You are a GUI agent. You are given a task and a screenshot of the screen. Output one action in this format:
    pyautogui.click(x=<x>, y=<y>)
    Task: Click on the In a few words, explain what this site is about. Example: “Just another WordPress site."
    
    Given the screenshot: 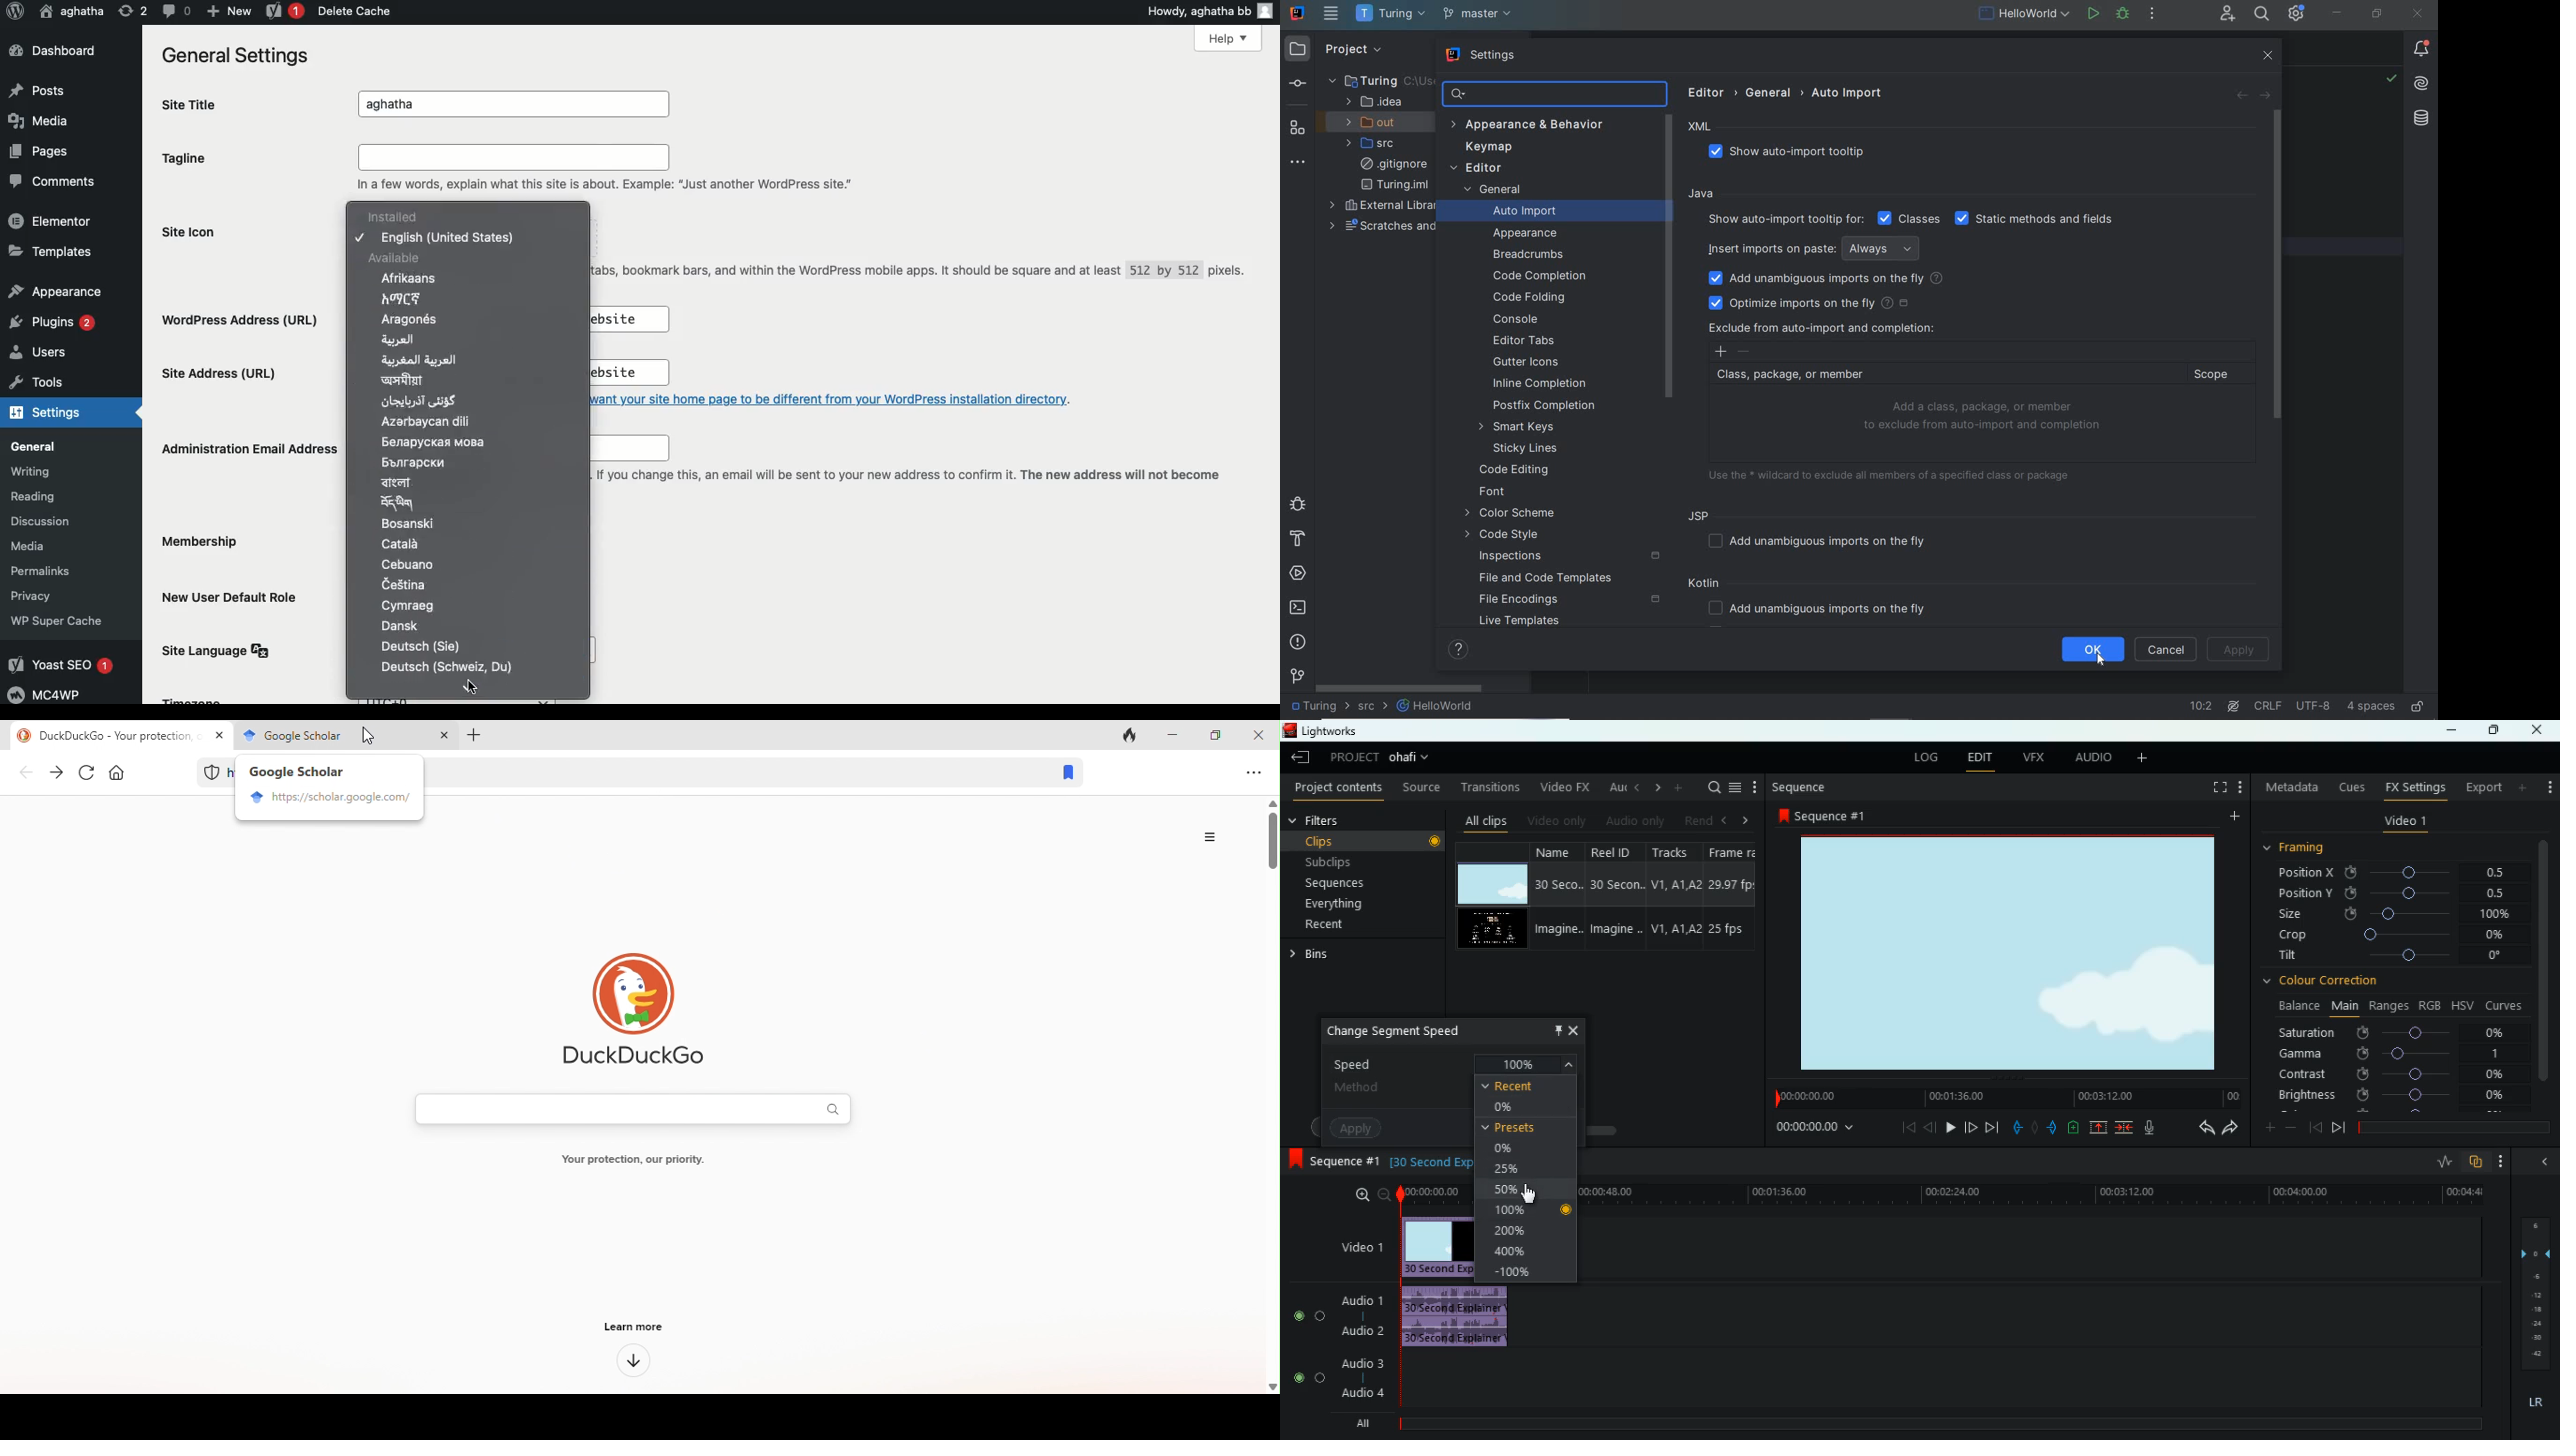 What is the action you would take?
    pyautogui.click(x=611, y=170)
    